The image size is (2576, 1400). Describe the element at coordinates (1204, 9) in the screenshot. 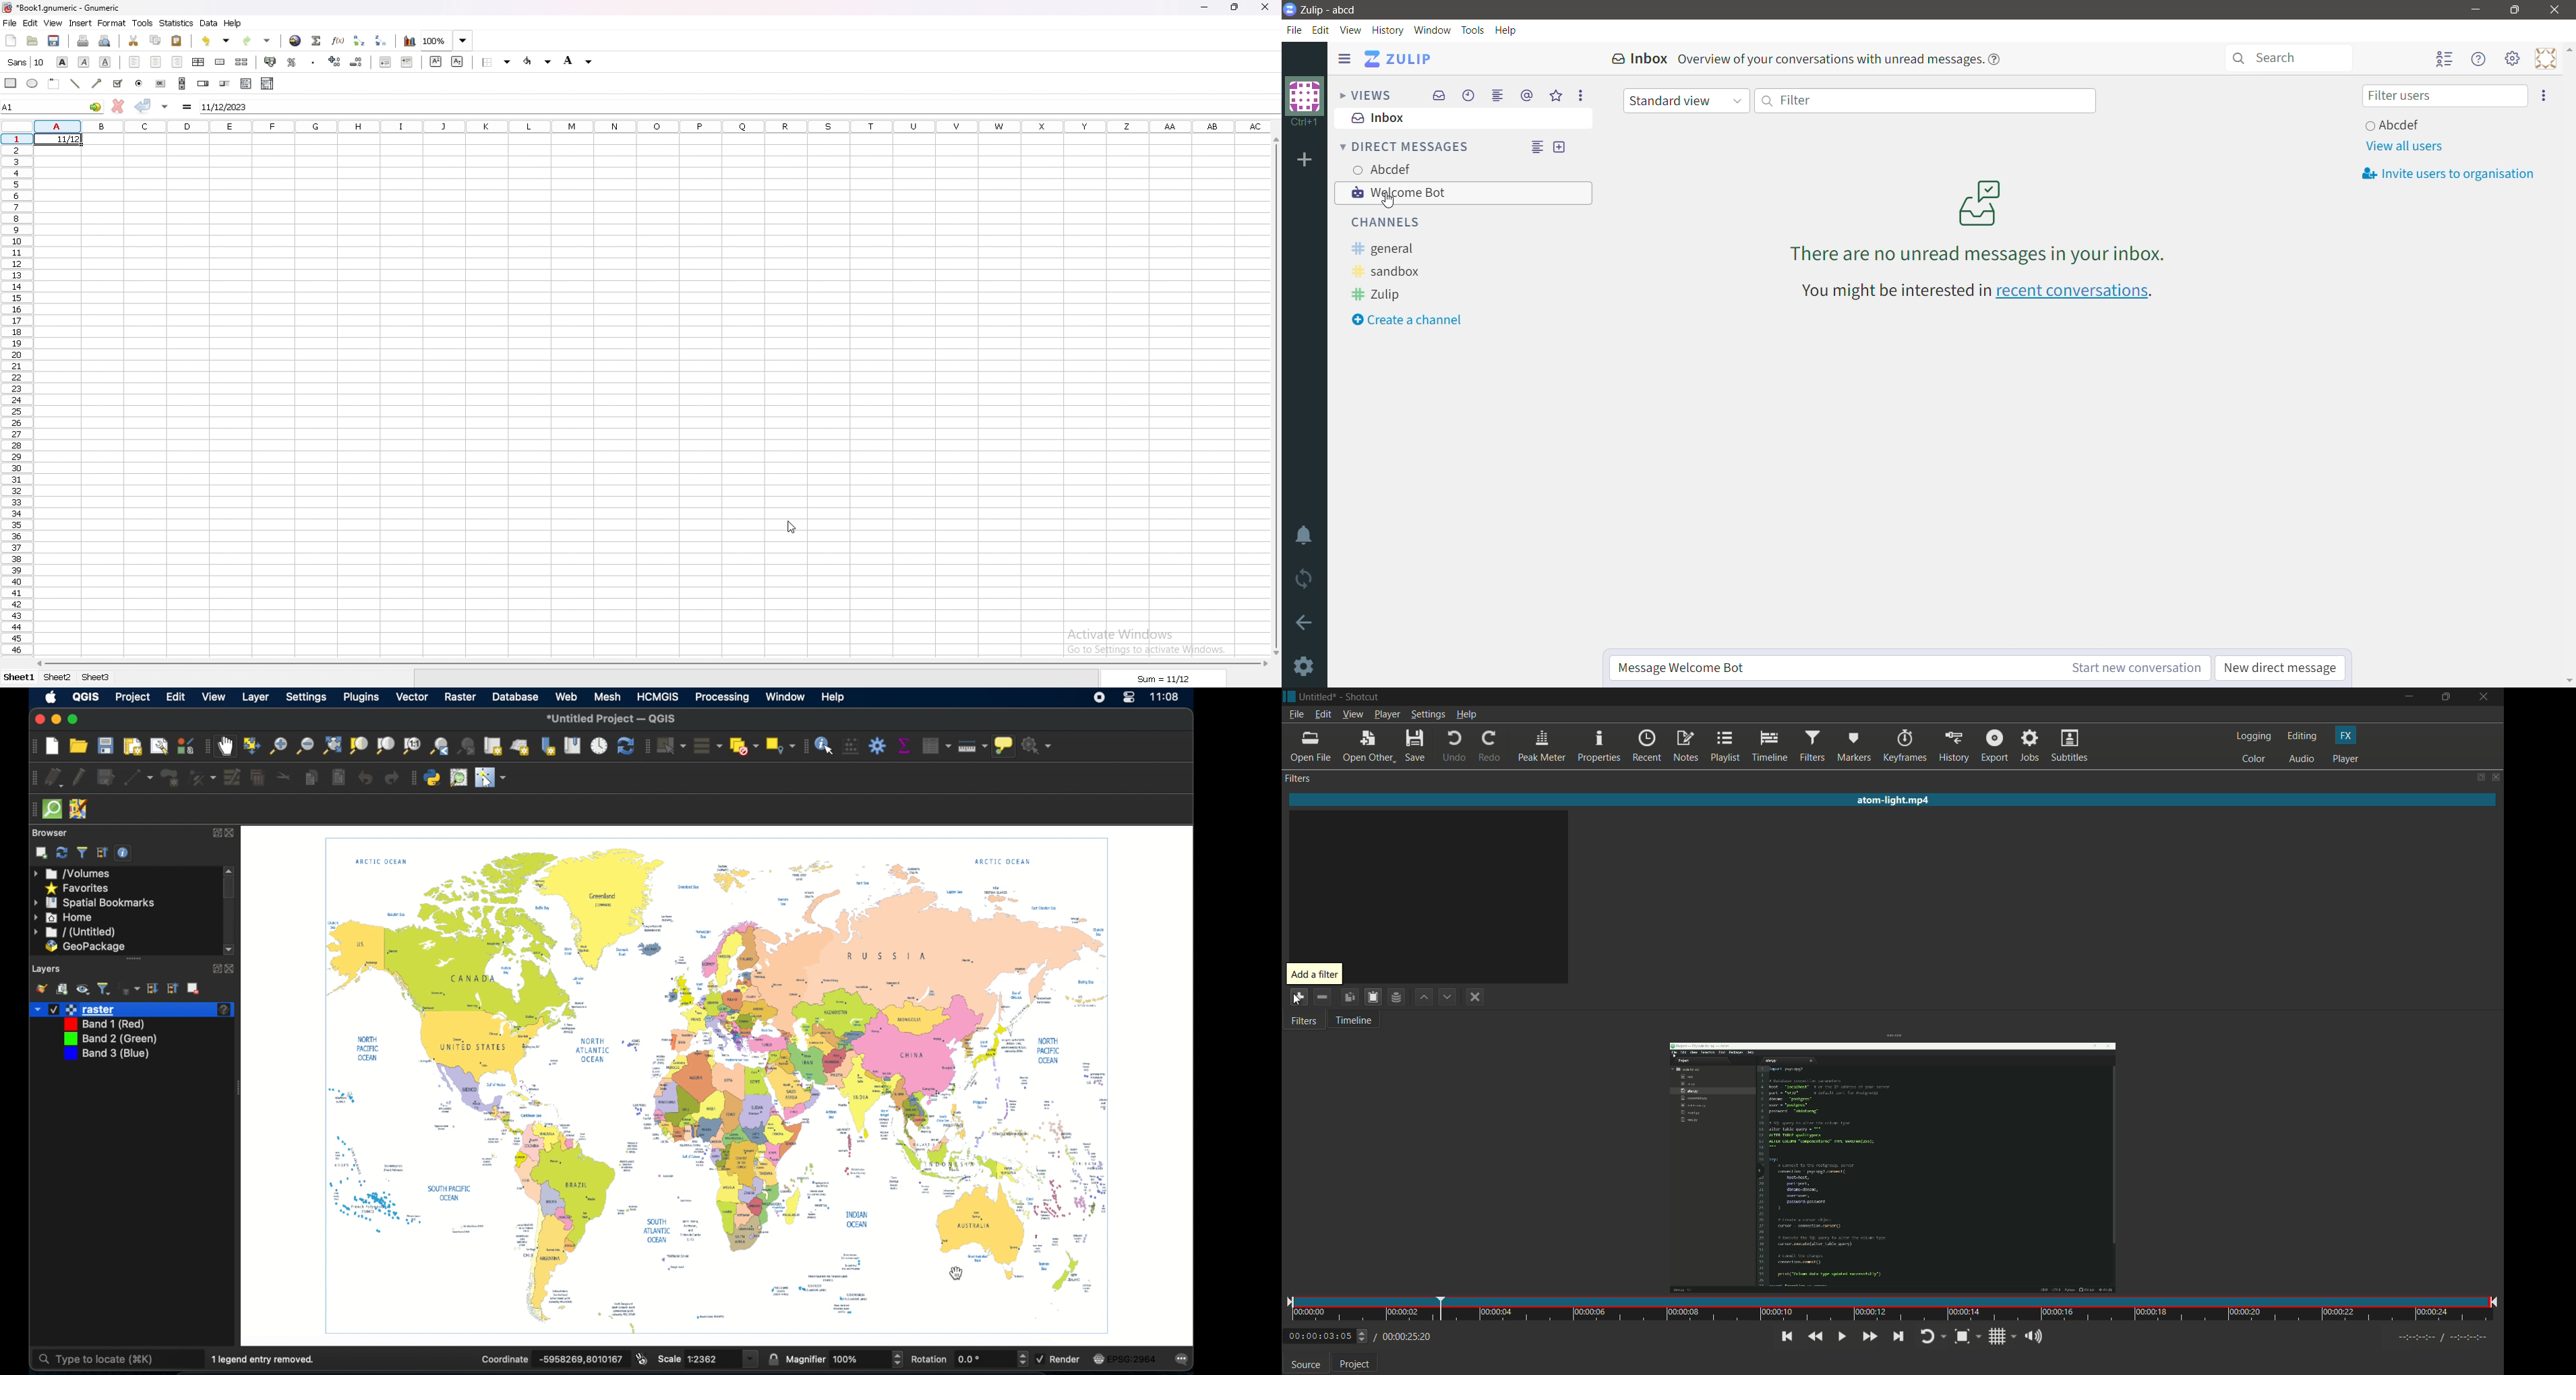

I see `minimize` at that location.